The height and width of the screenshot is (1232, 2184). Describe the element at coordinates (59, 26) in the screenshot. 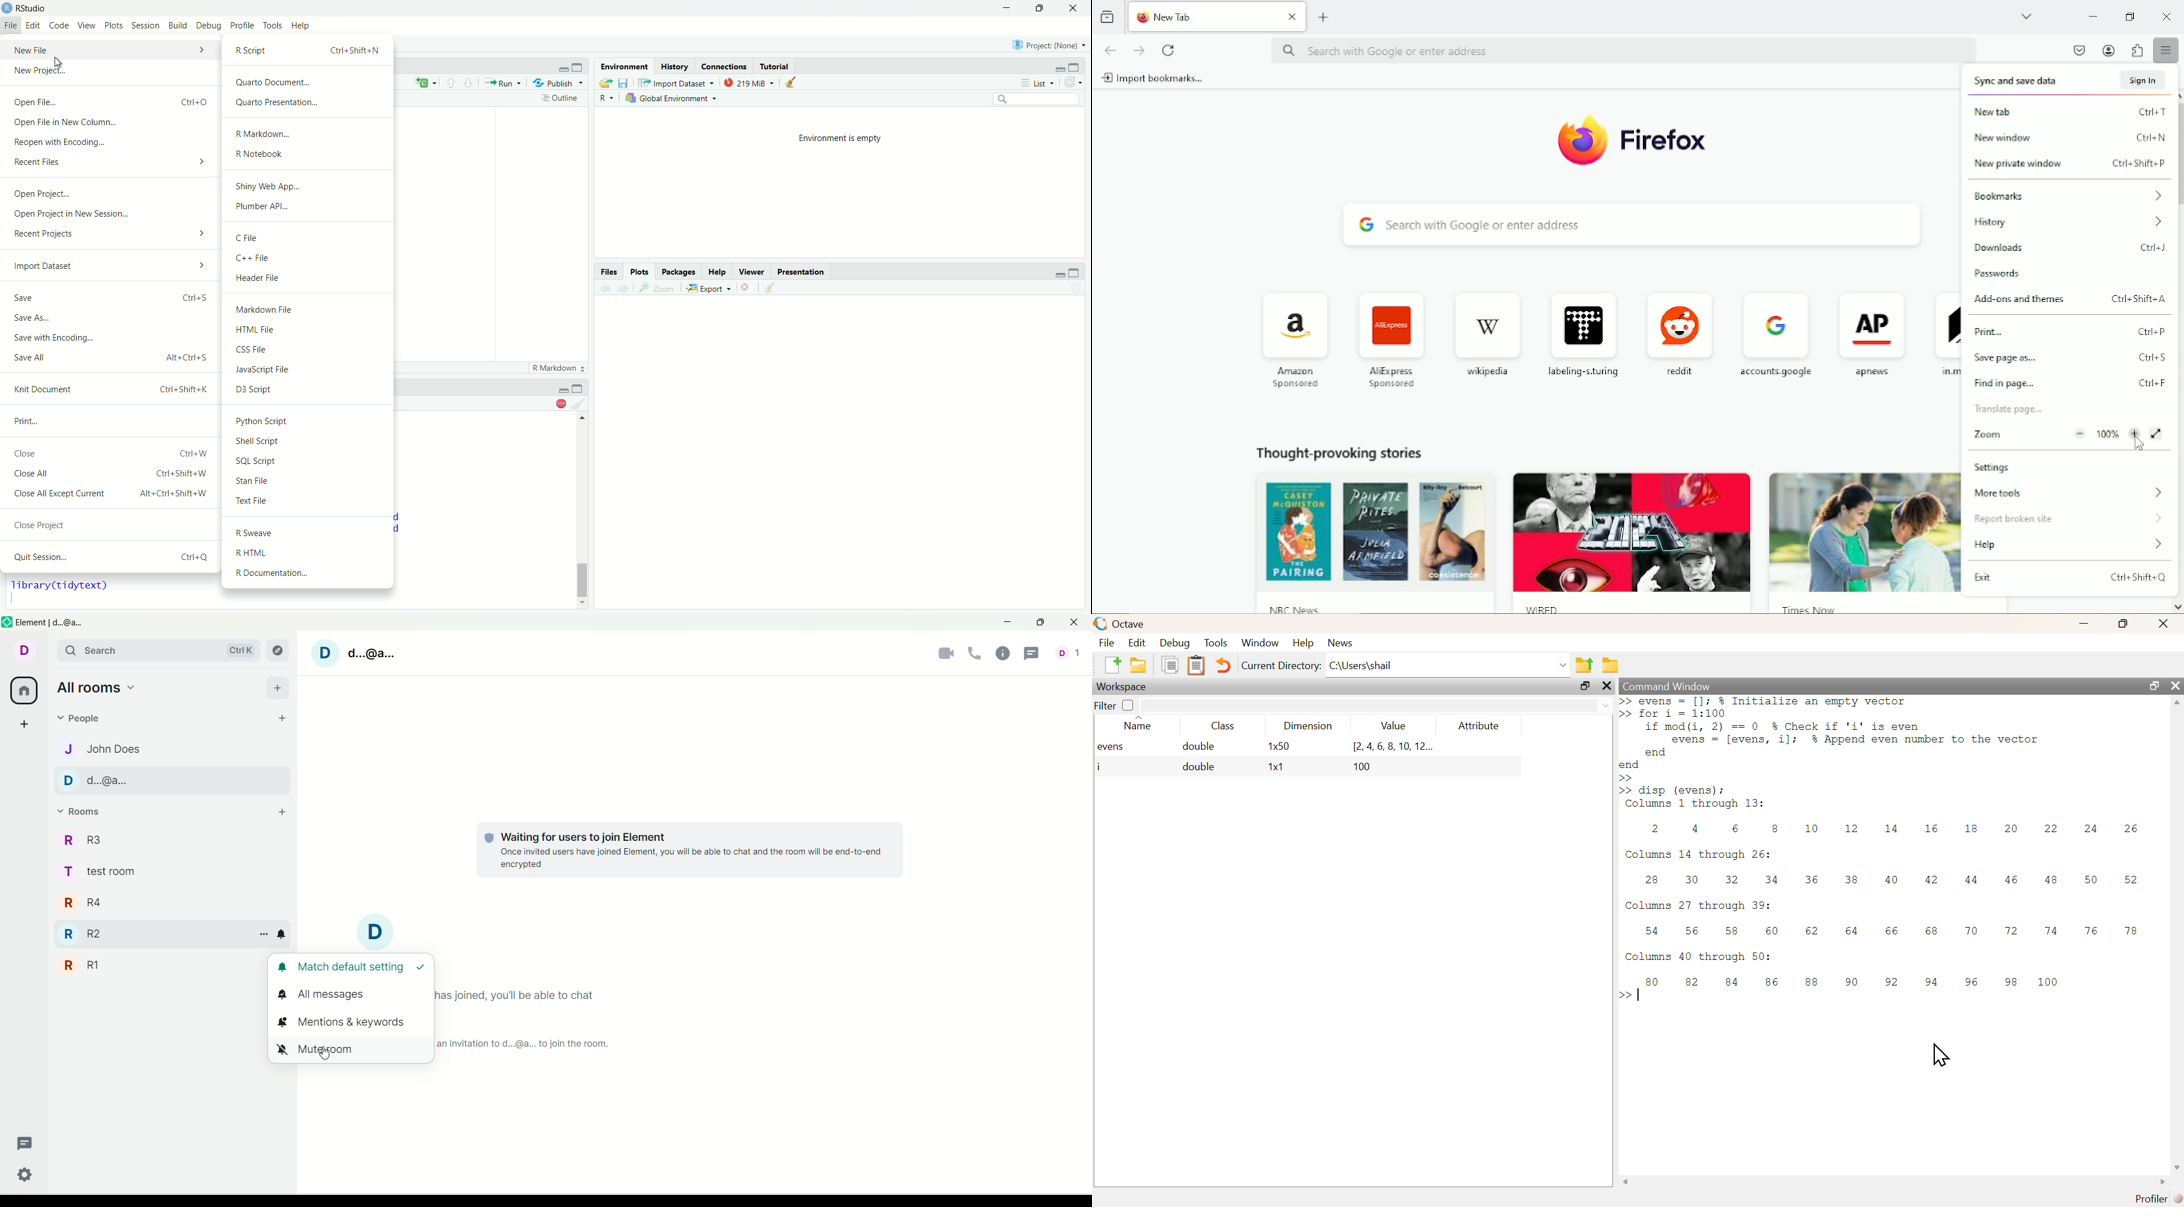

I see `Code` at that location.